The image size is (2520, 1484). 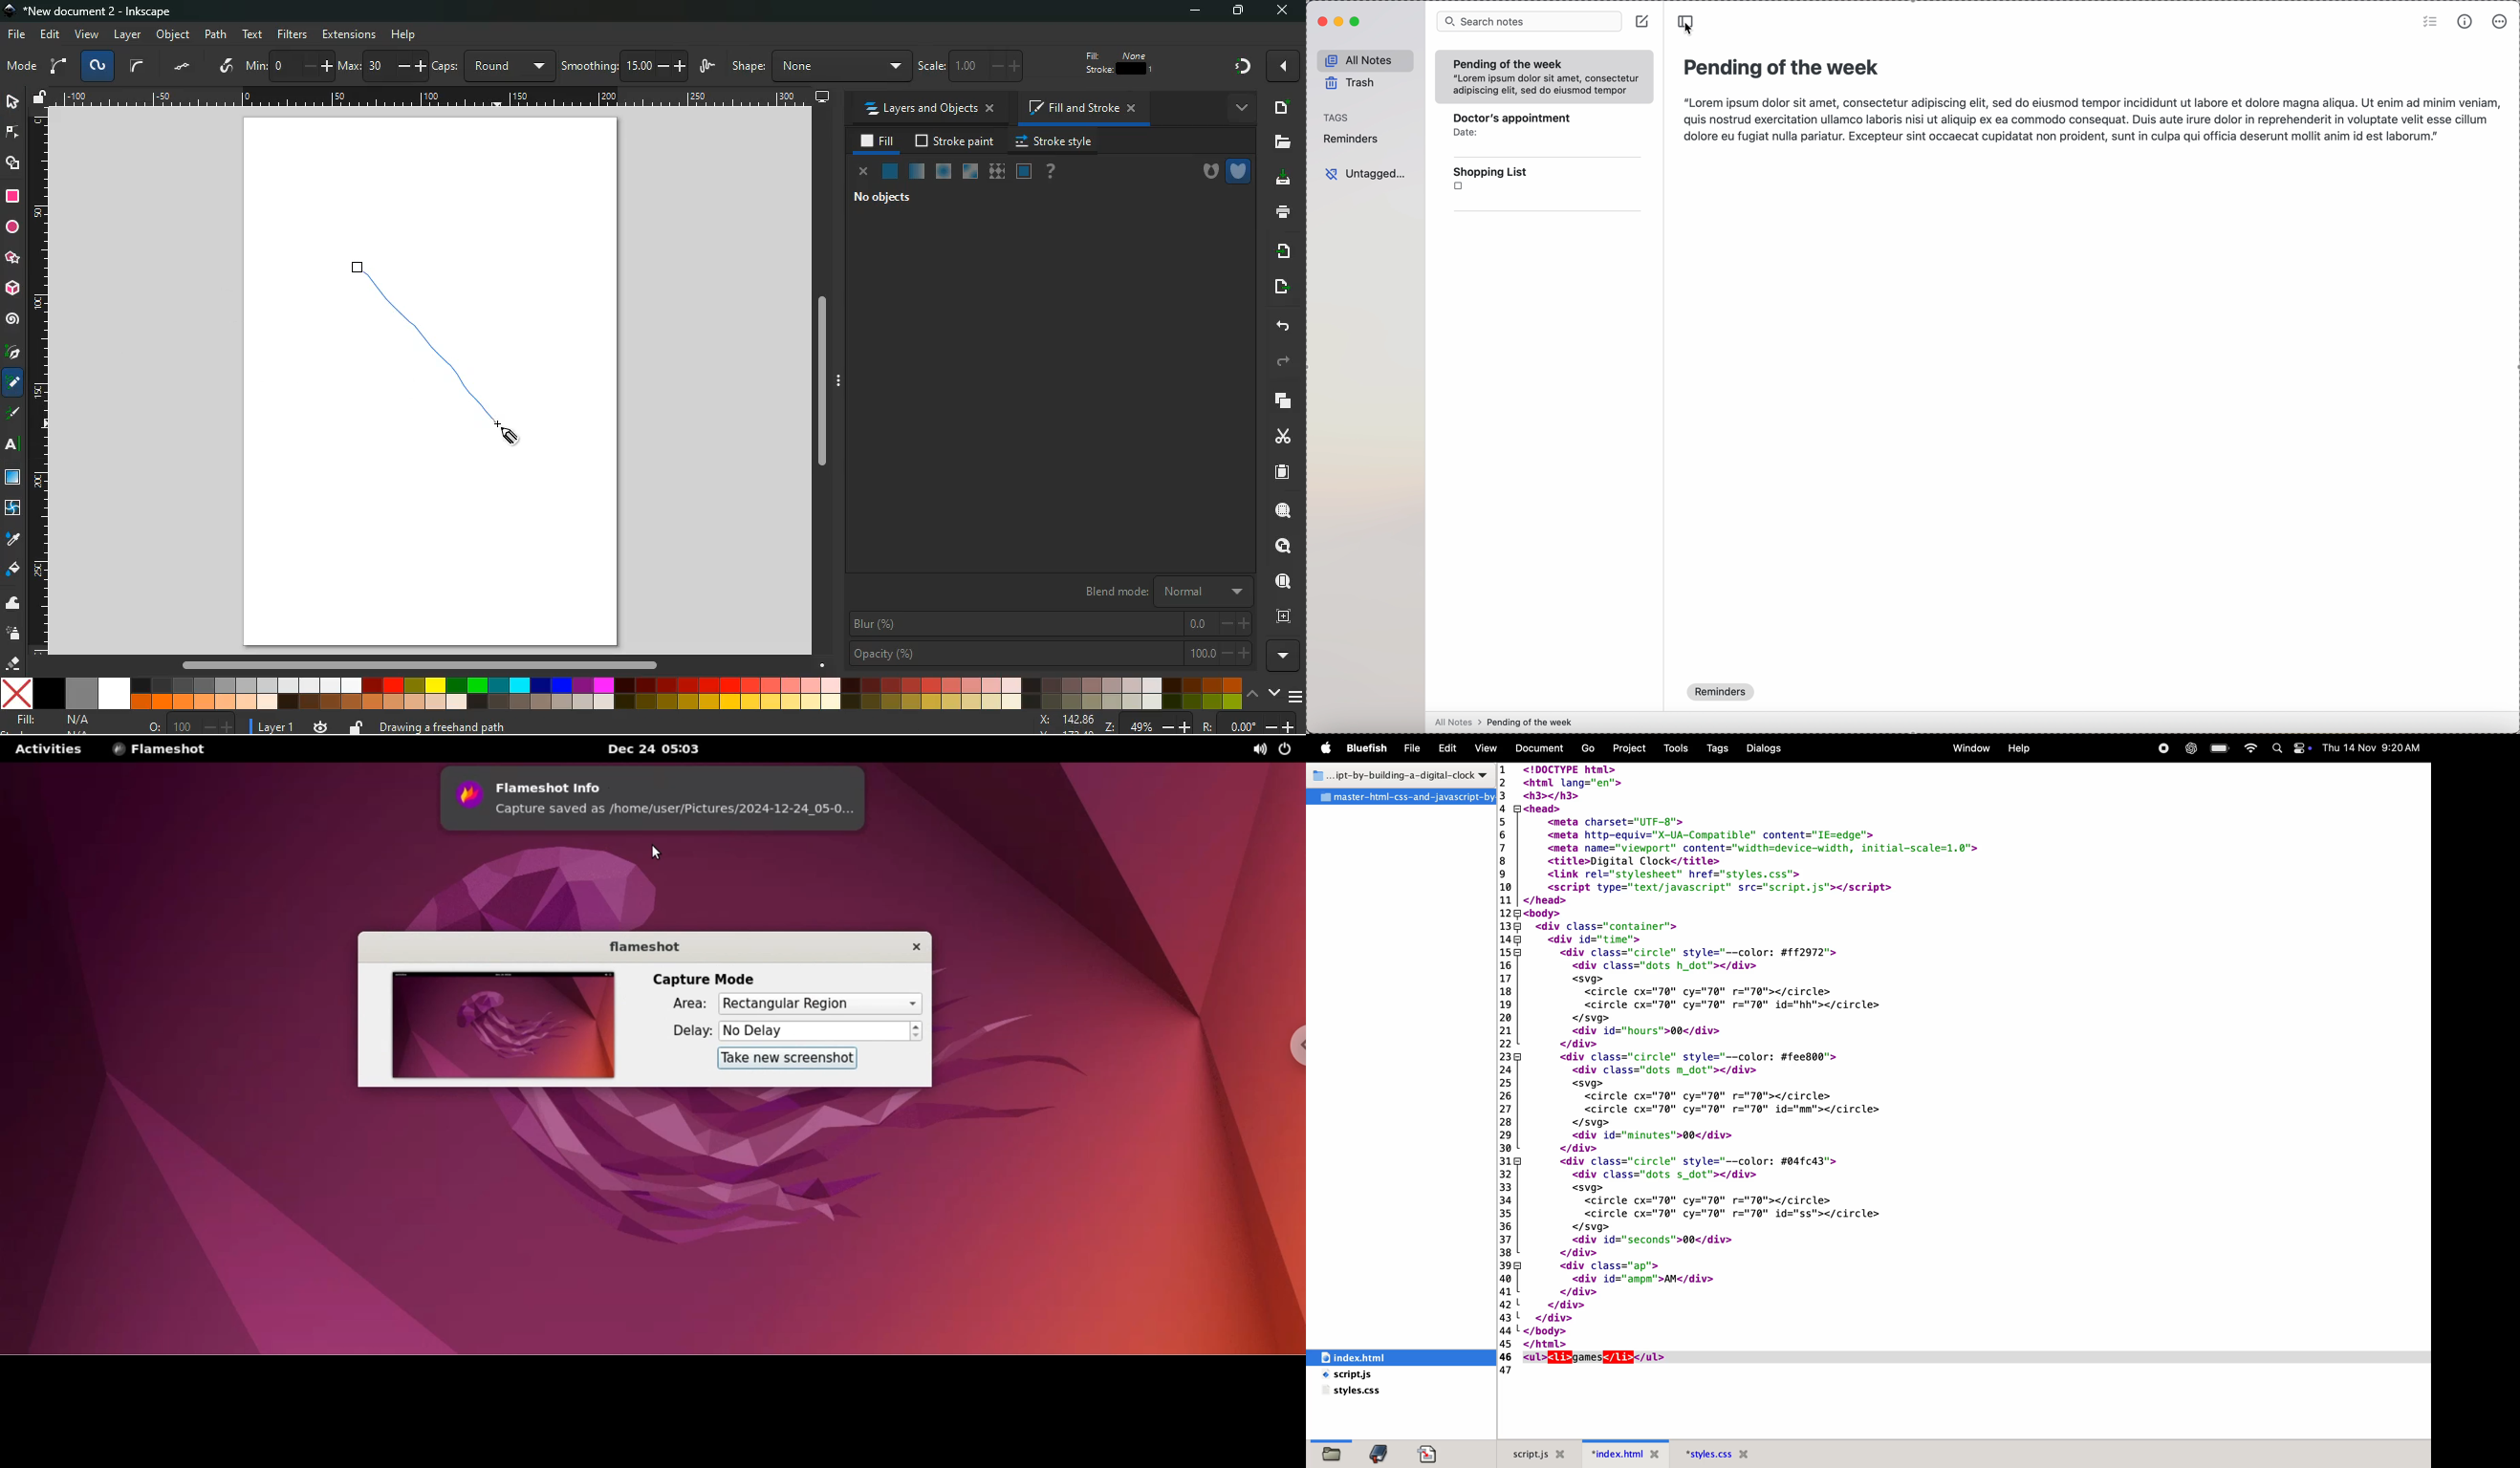 I want to click on select, so click(x=15, y=103).